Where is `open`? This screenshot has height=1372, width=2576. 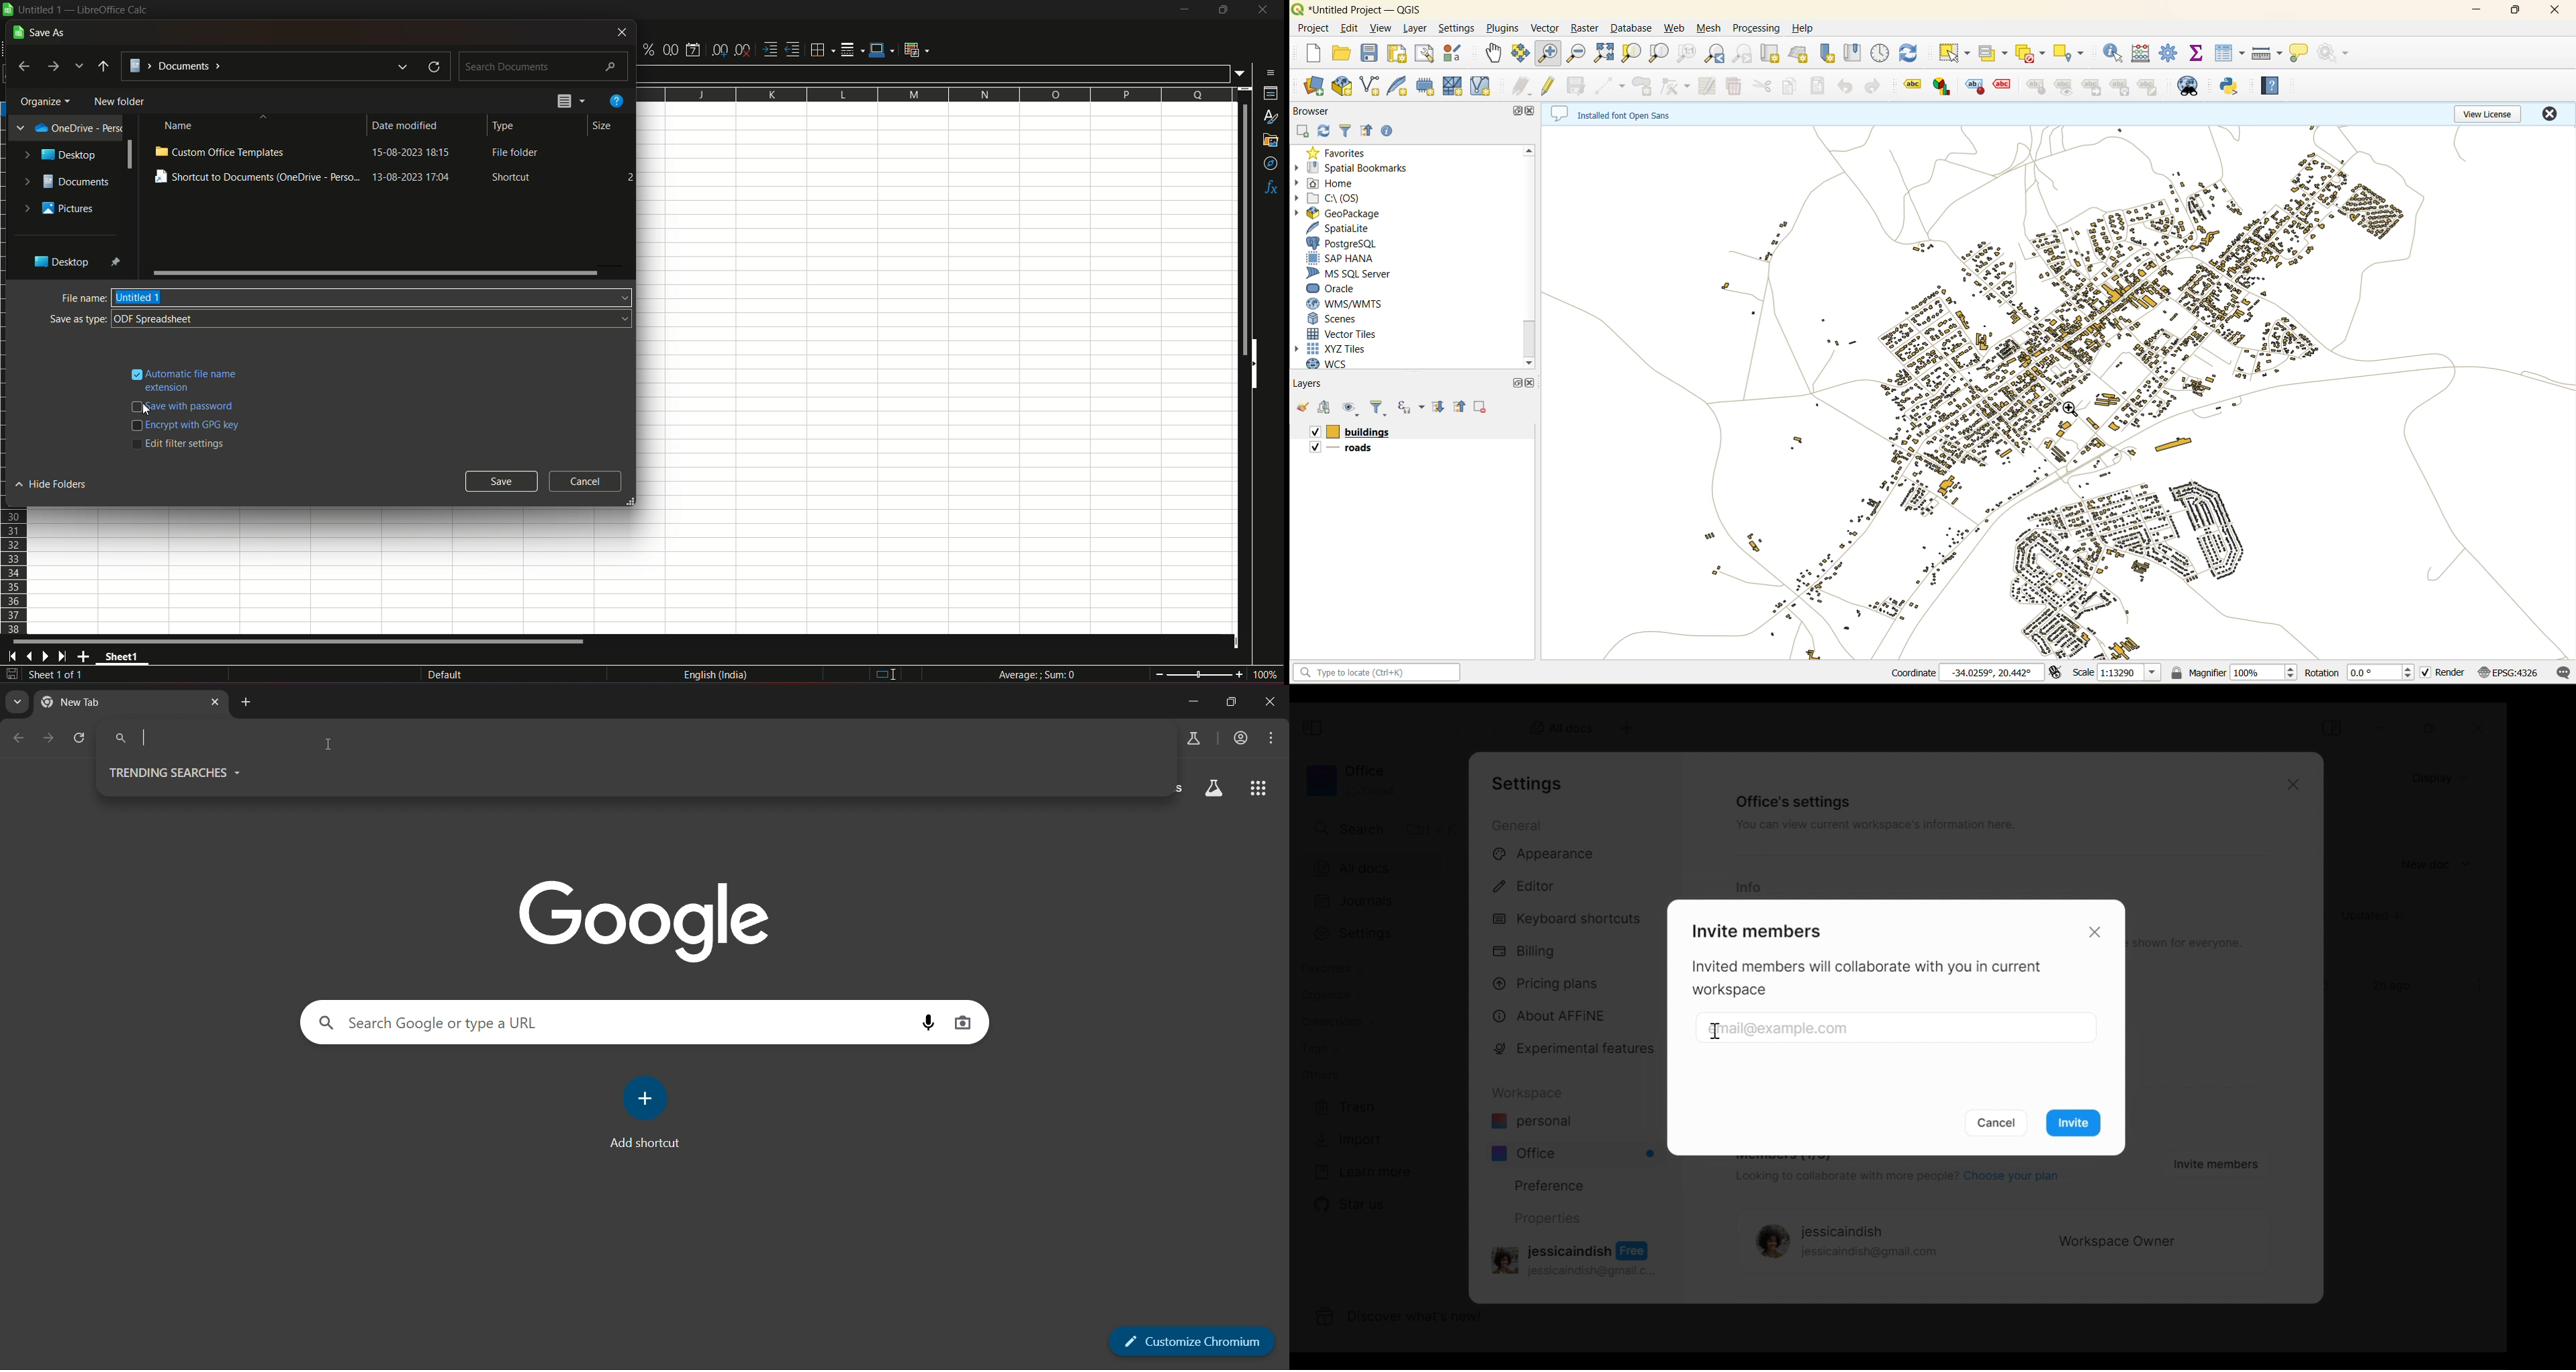
open is located at coordinates (1344, 53).